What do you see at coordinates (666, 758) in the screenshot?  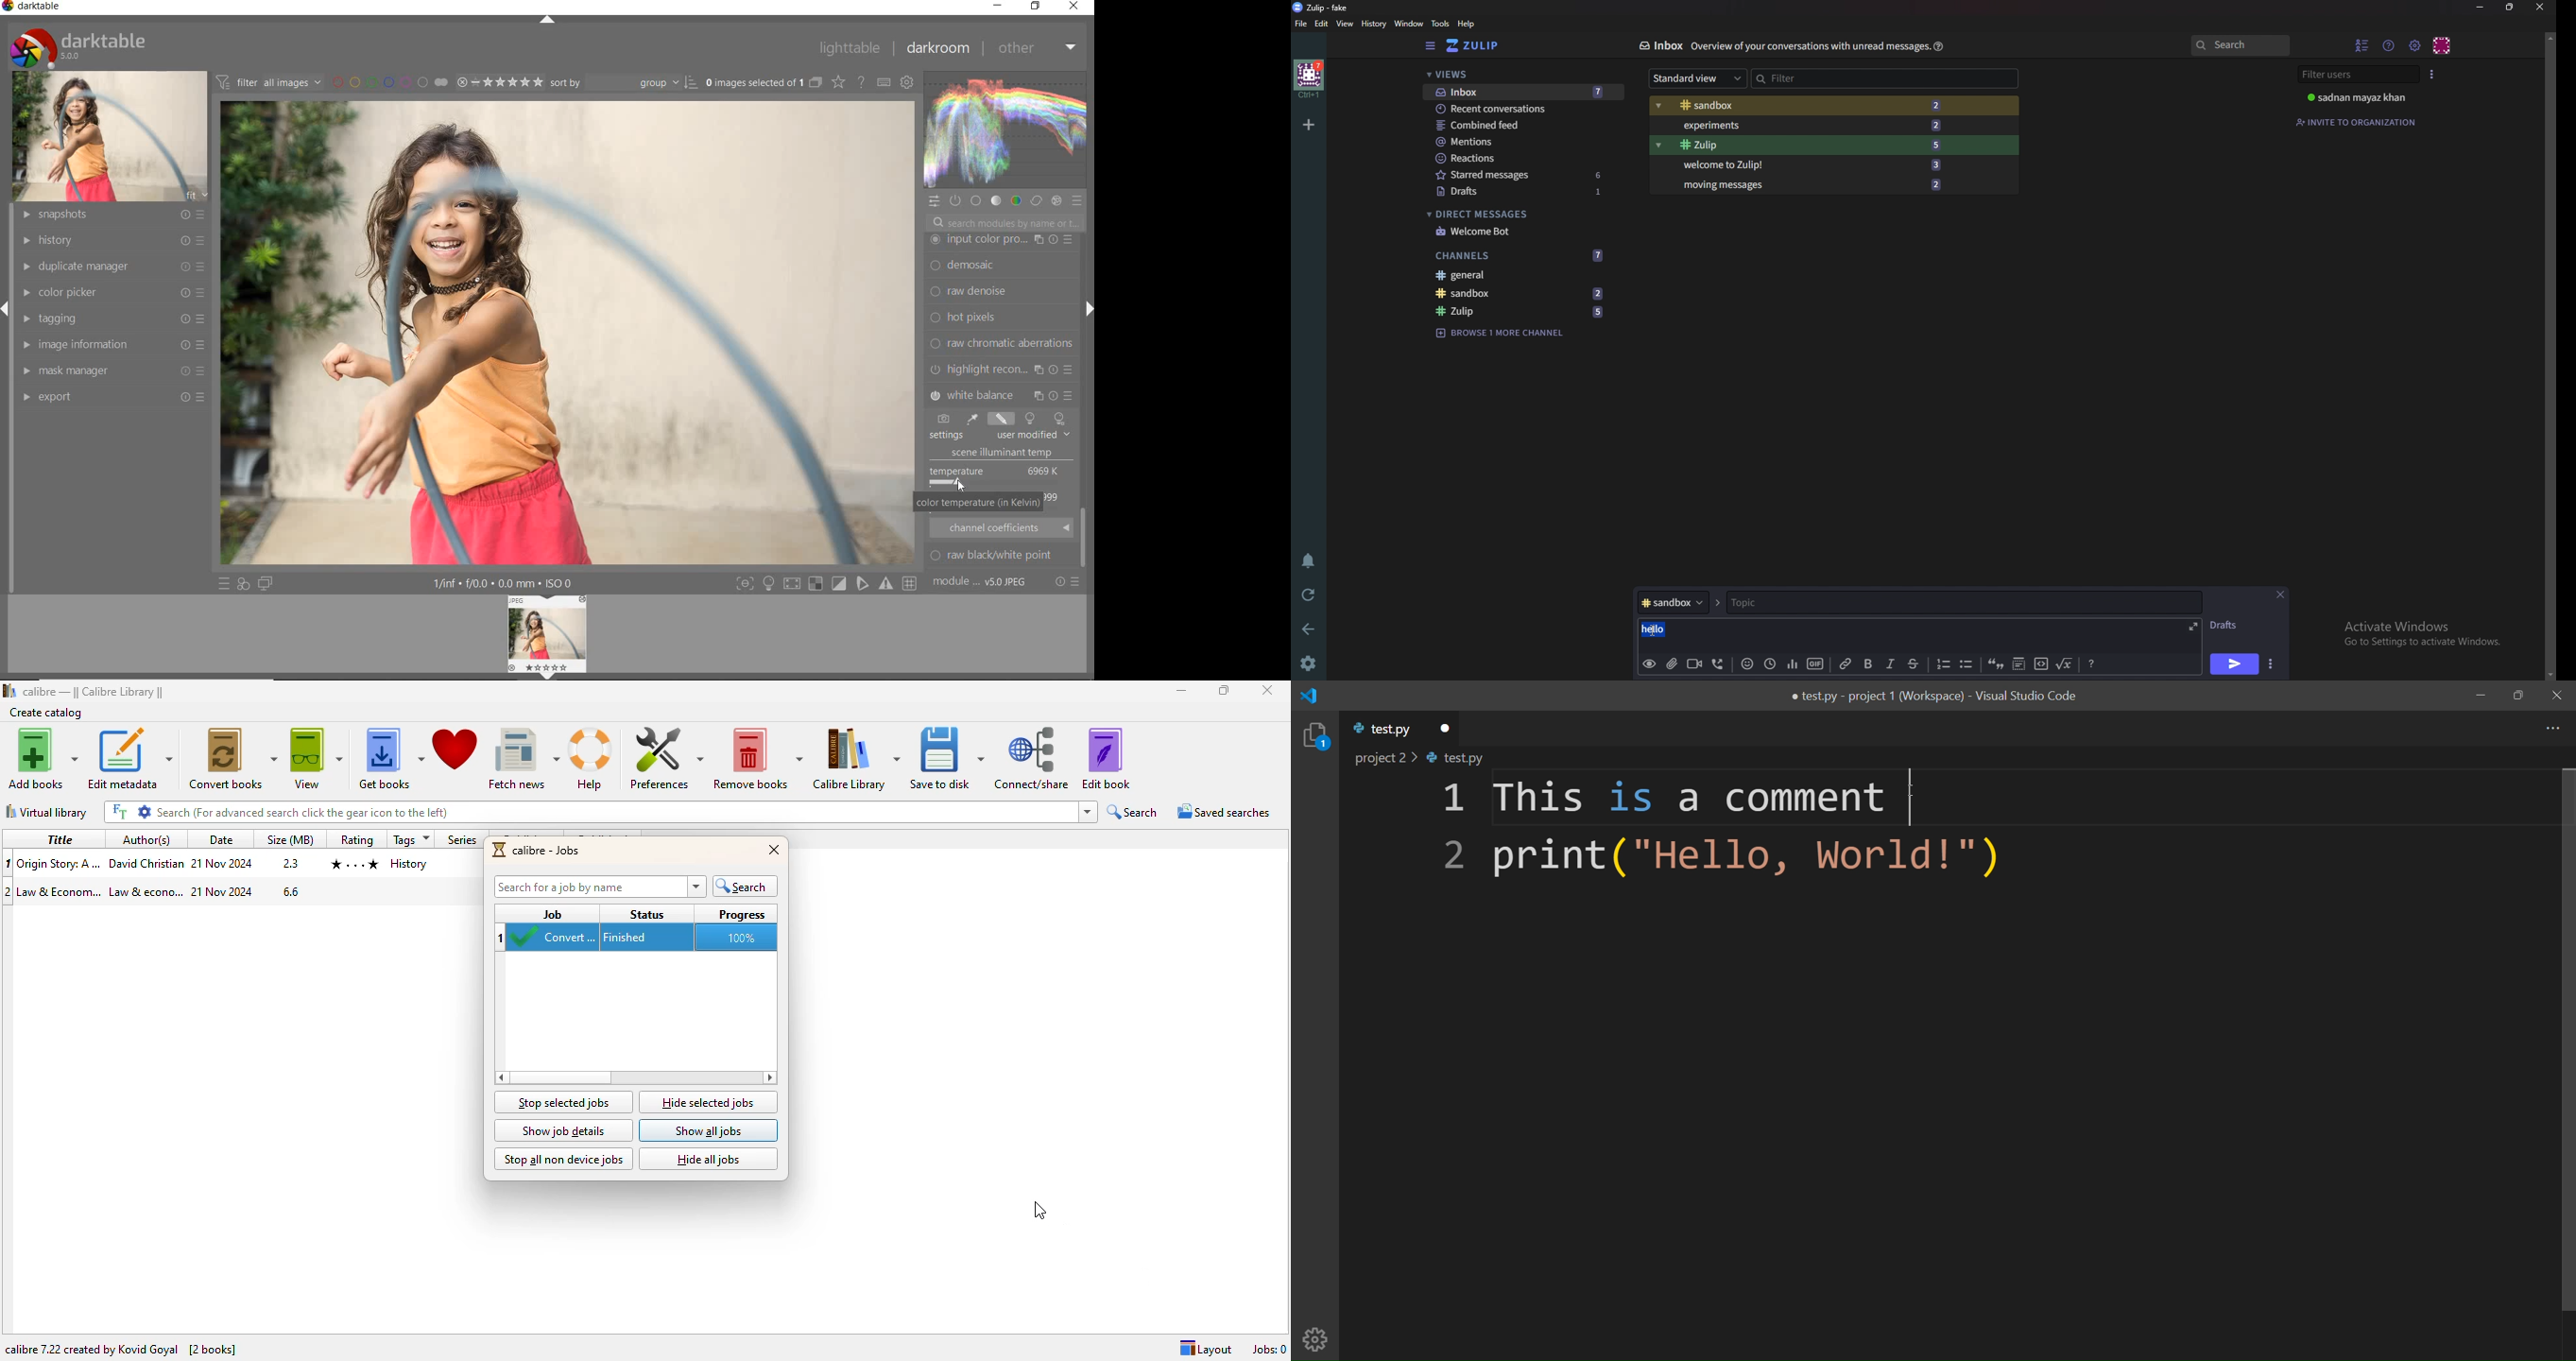 I see `preferences` at bounding box center [666, 758].